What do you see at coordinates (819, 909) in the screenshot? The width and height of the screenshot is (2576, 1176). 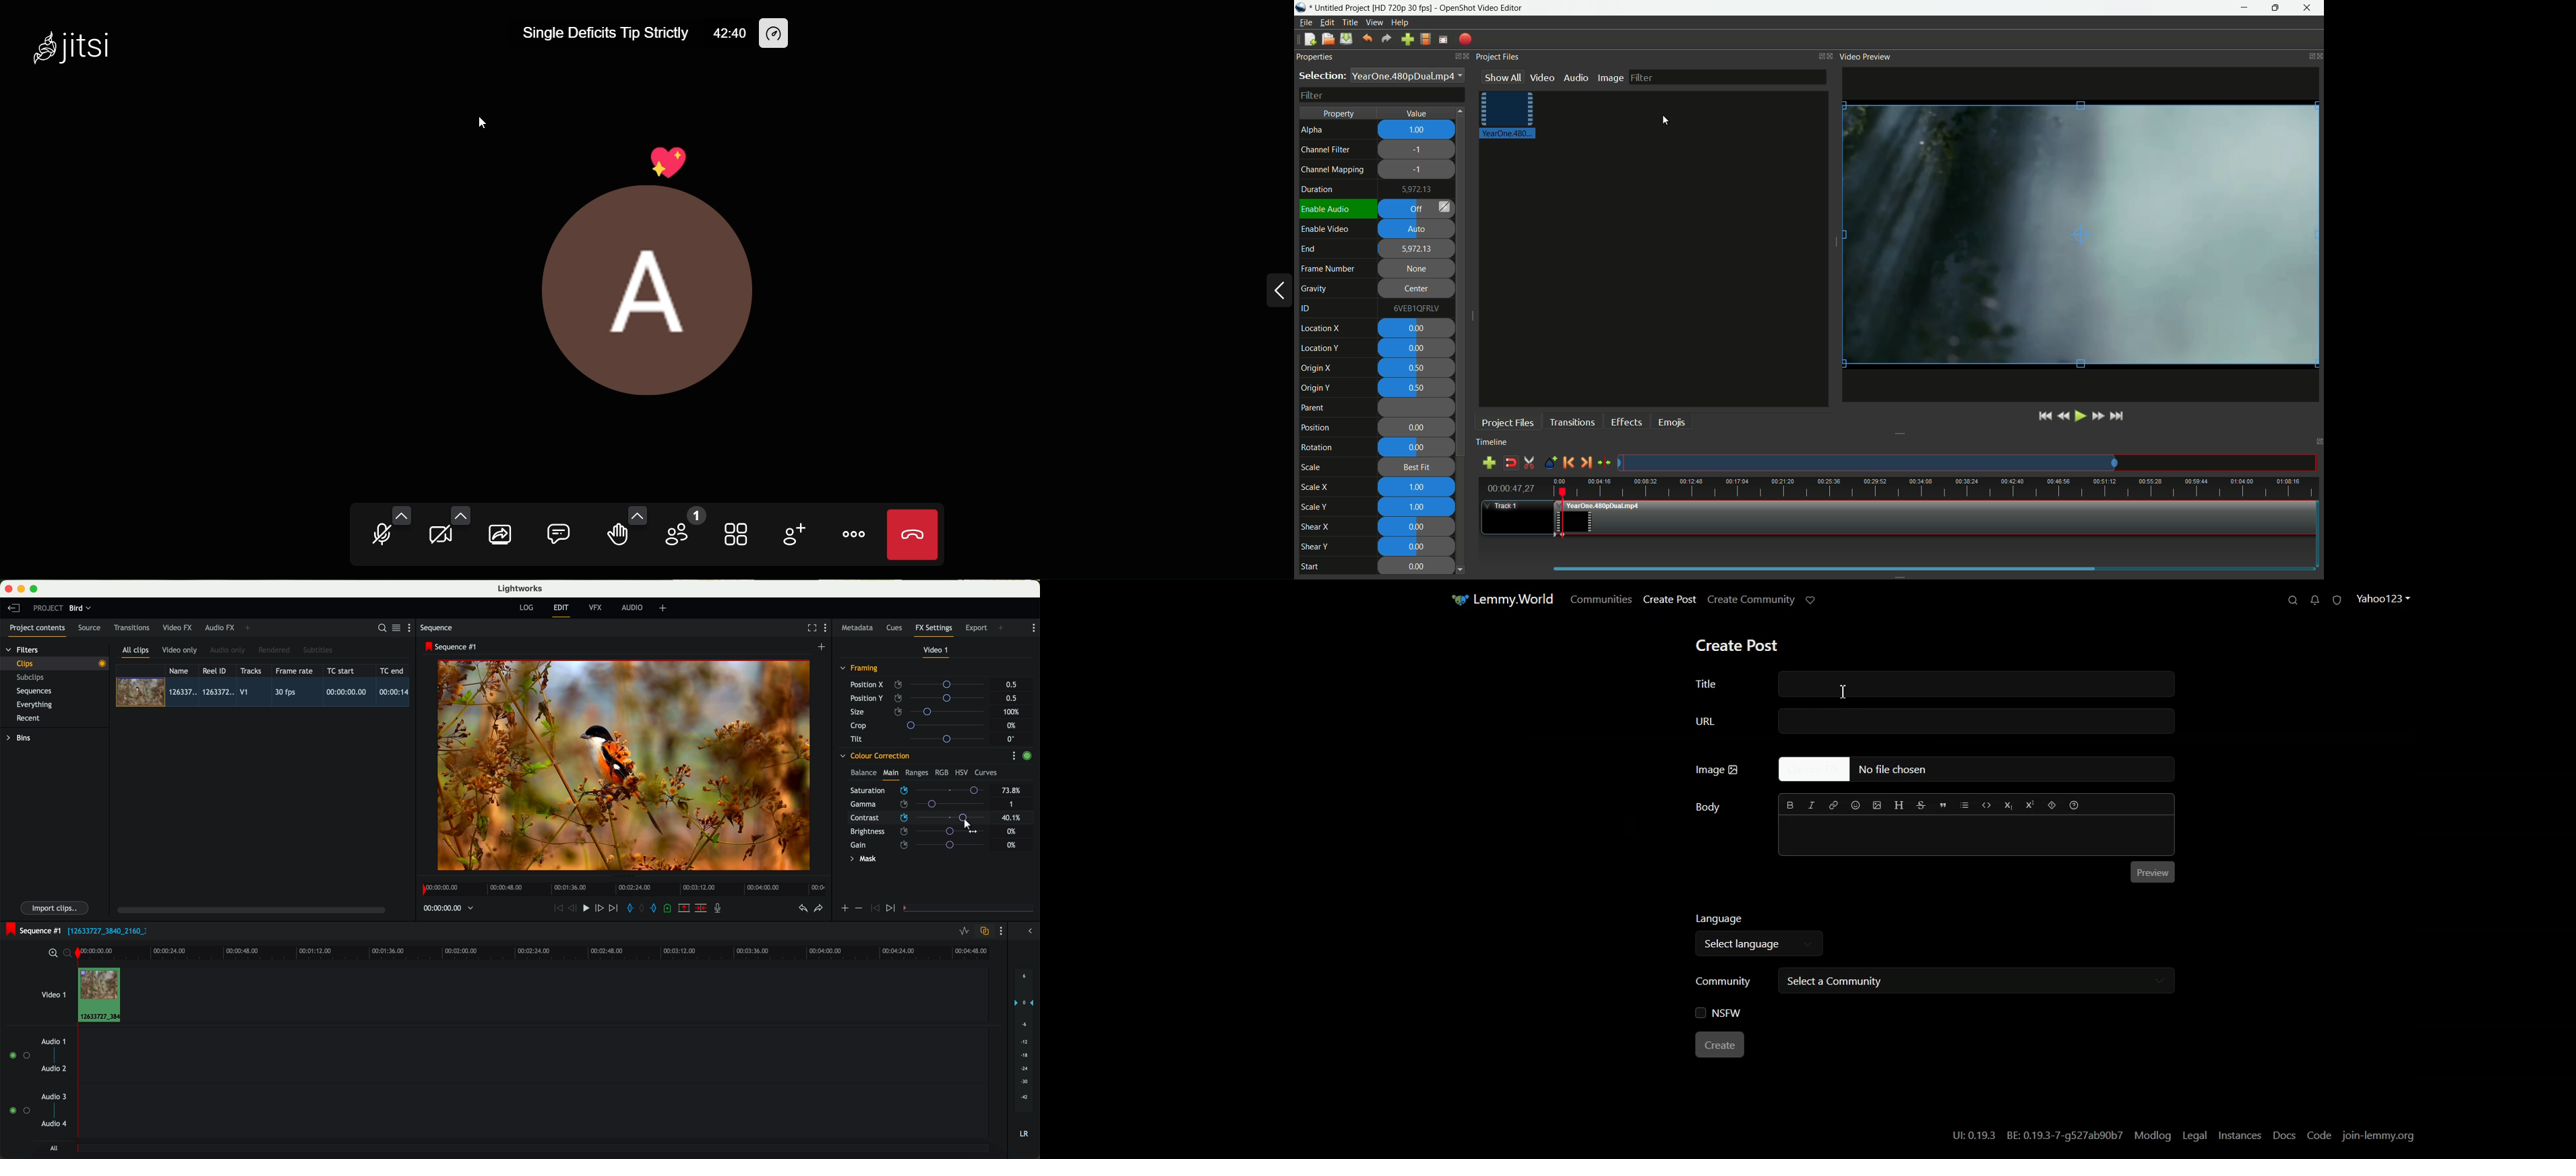 I see `redo` at bounding box center [819, 909].